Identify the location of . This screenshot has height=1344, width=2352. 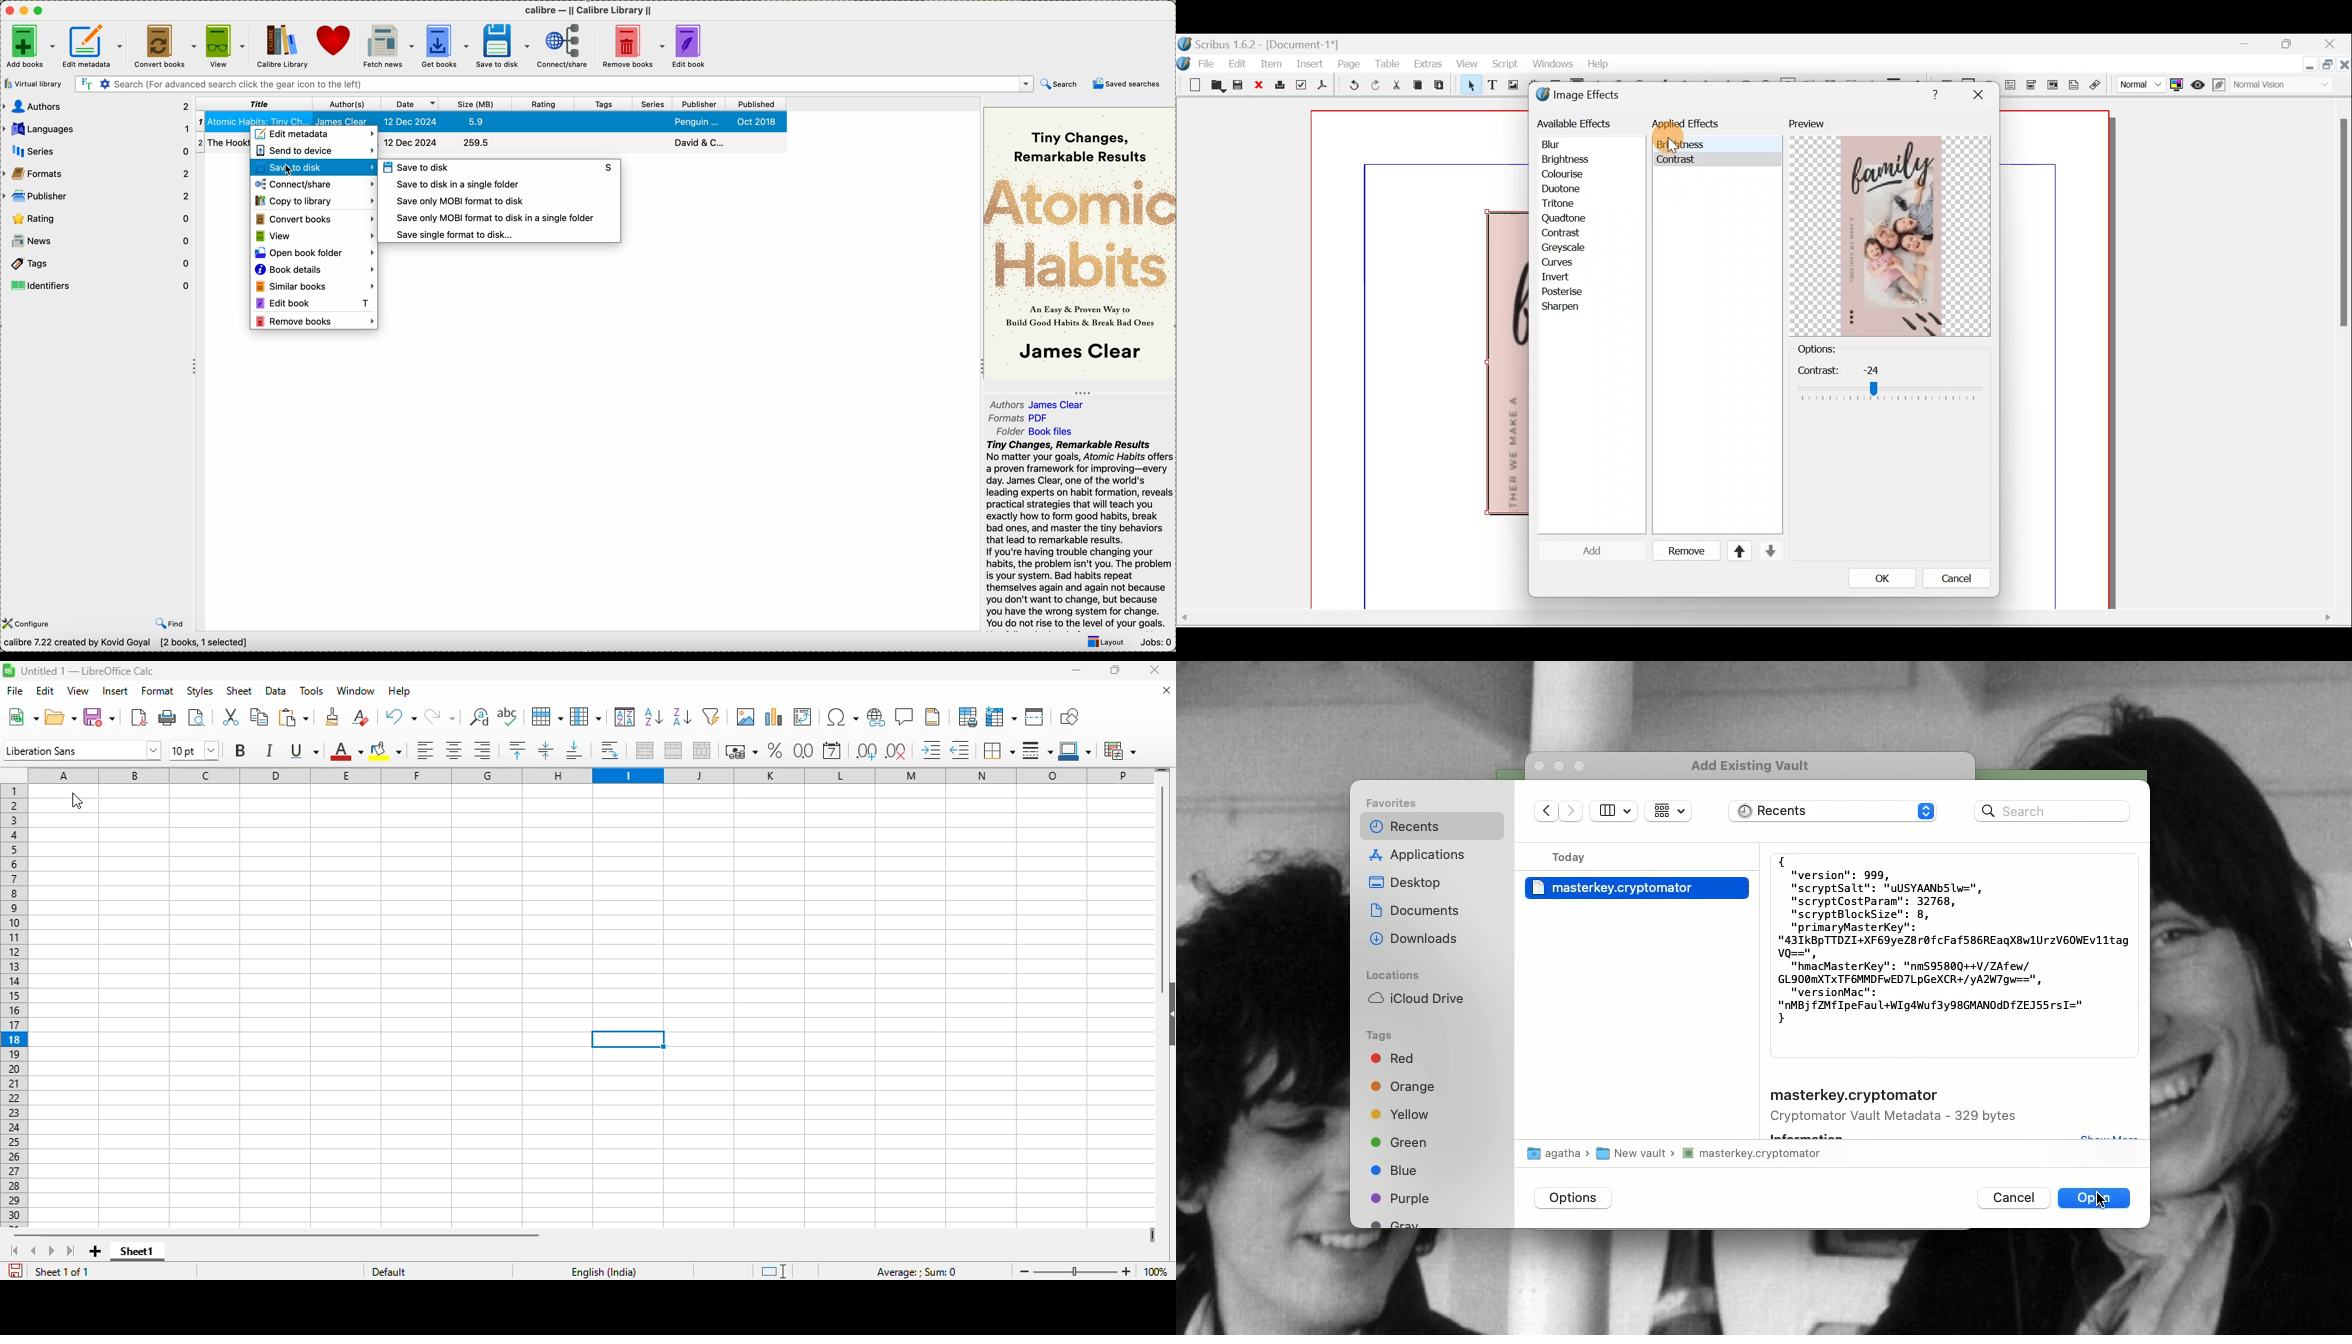
(1890, 383).